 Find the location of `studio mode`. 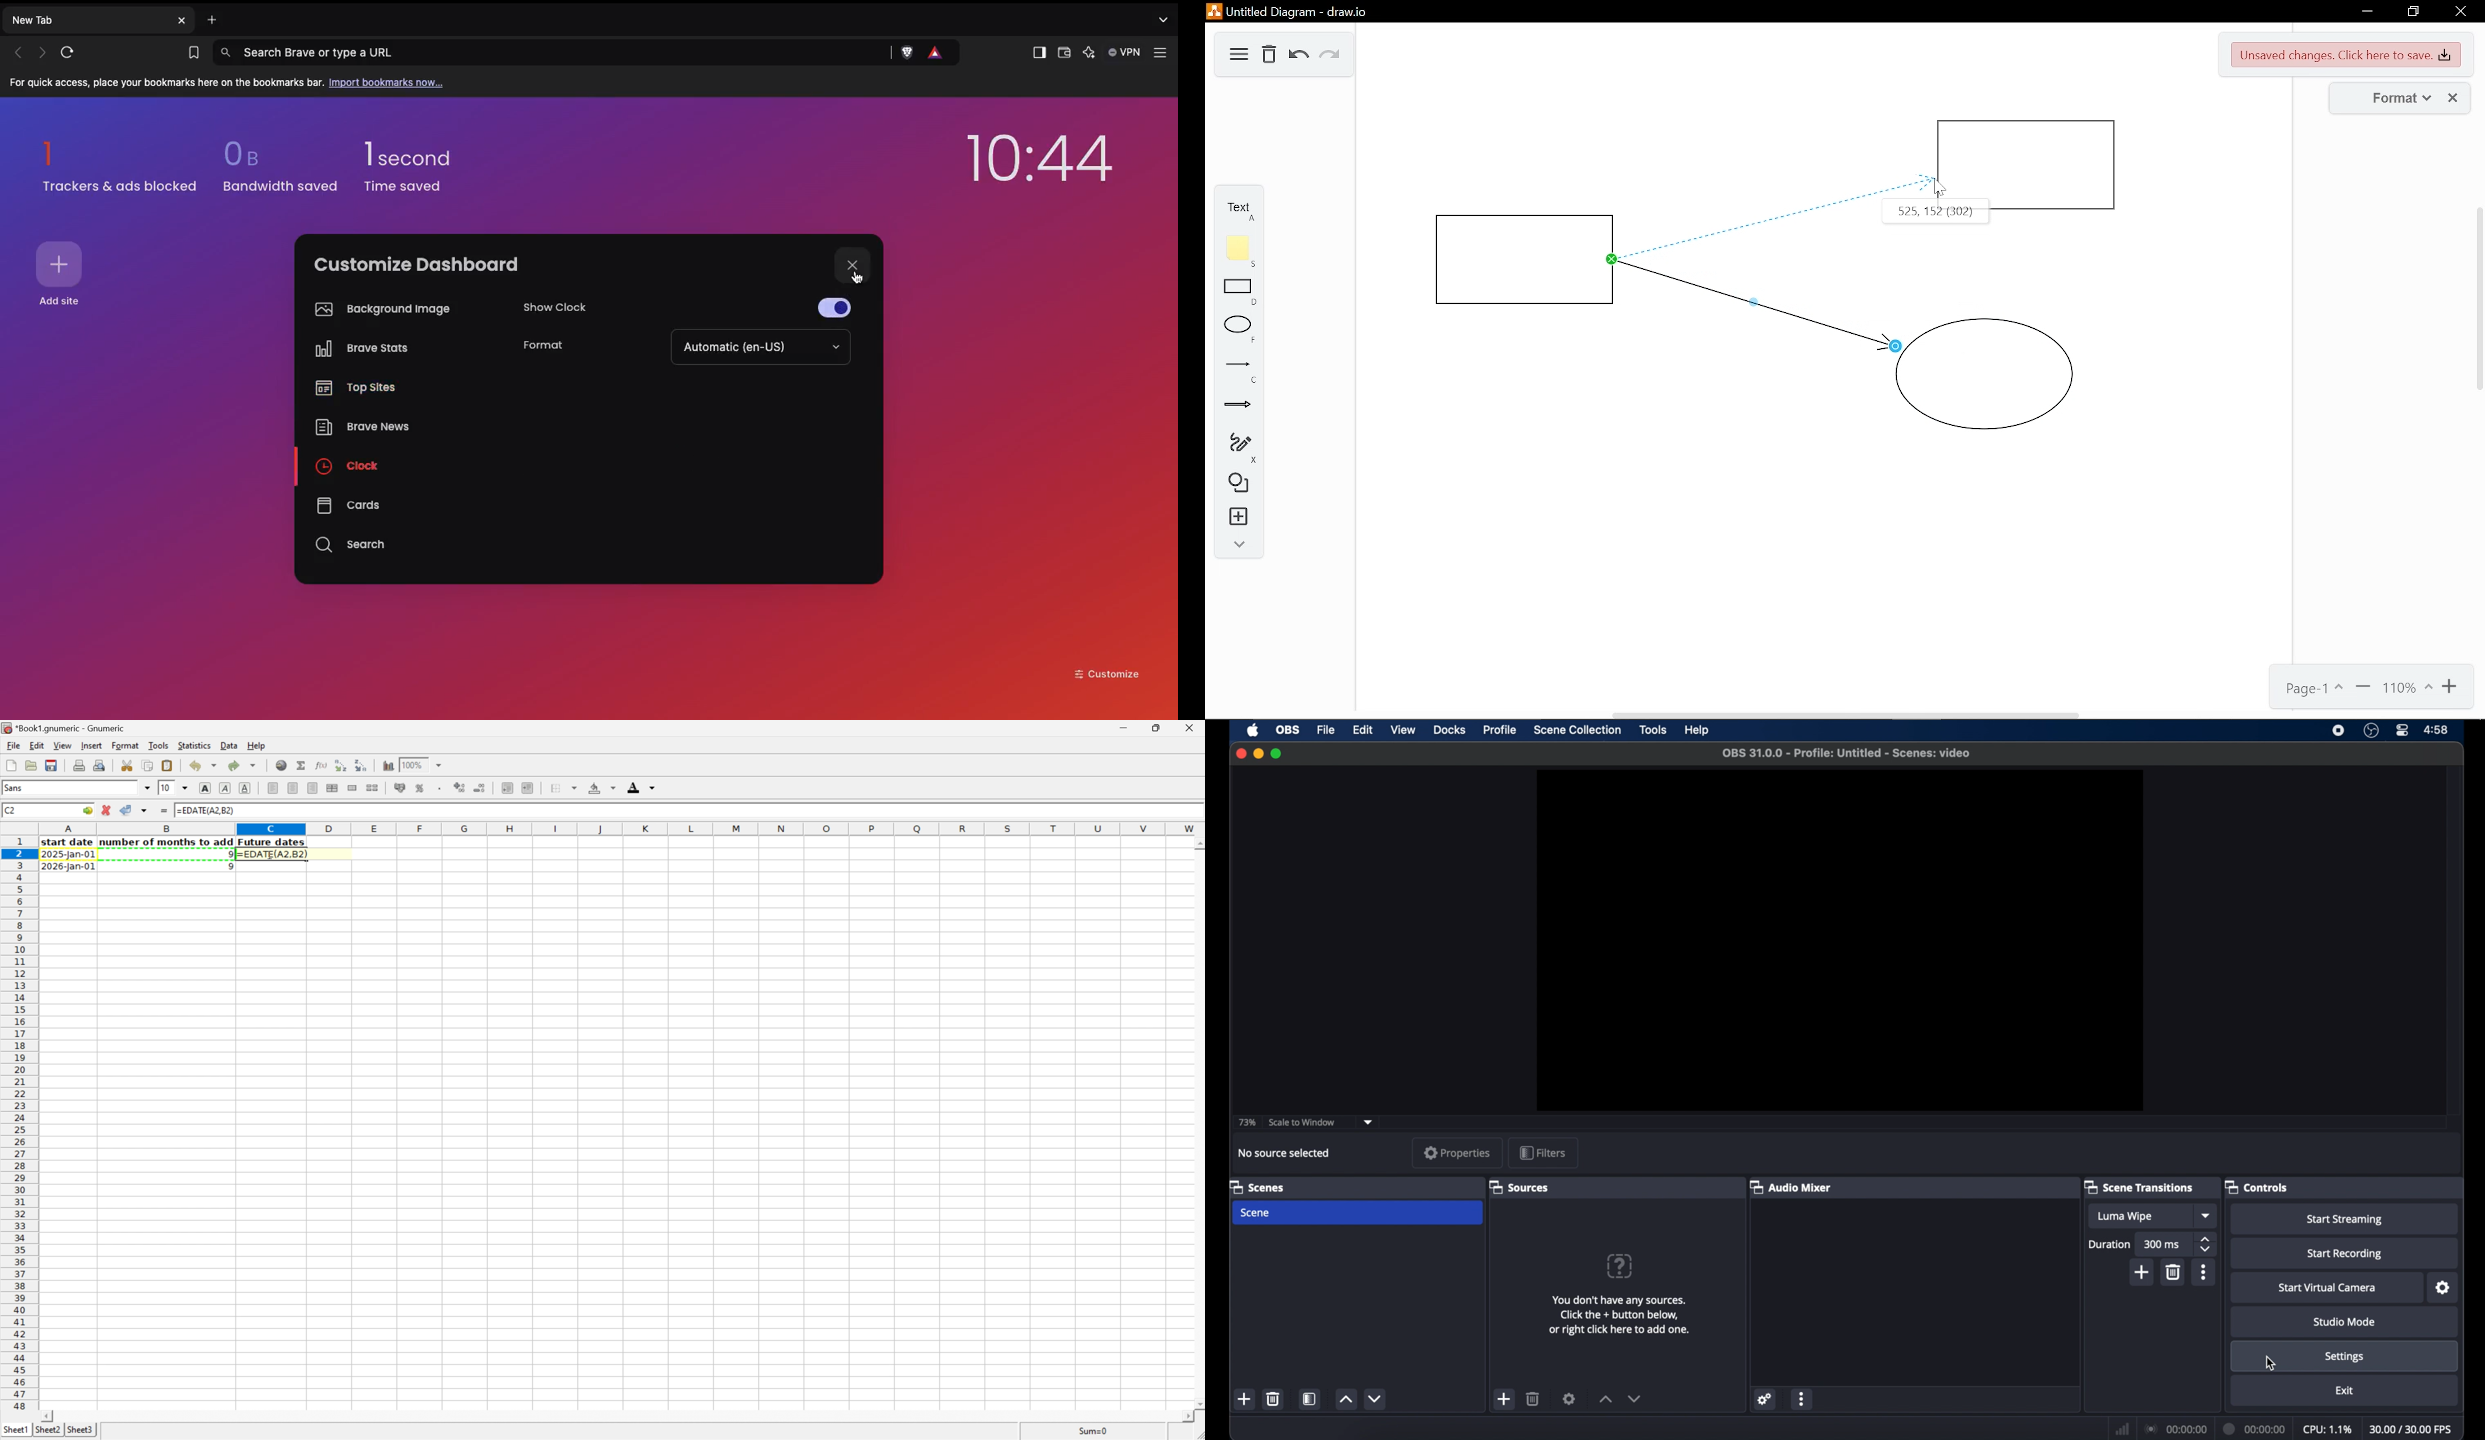

studio mode is located at coordinates (2344, 1322).